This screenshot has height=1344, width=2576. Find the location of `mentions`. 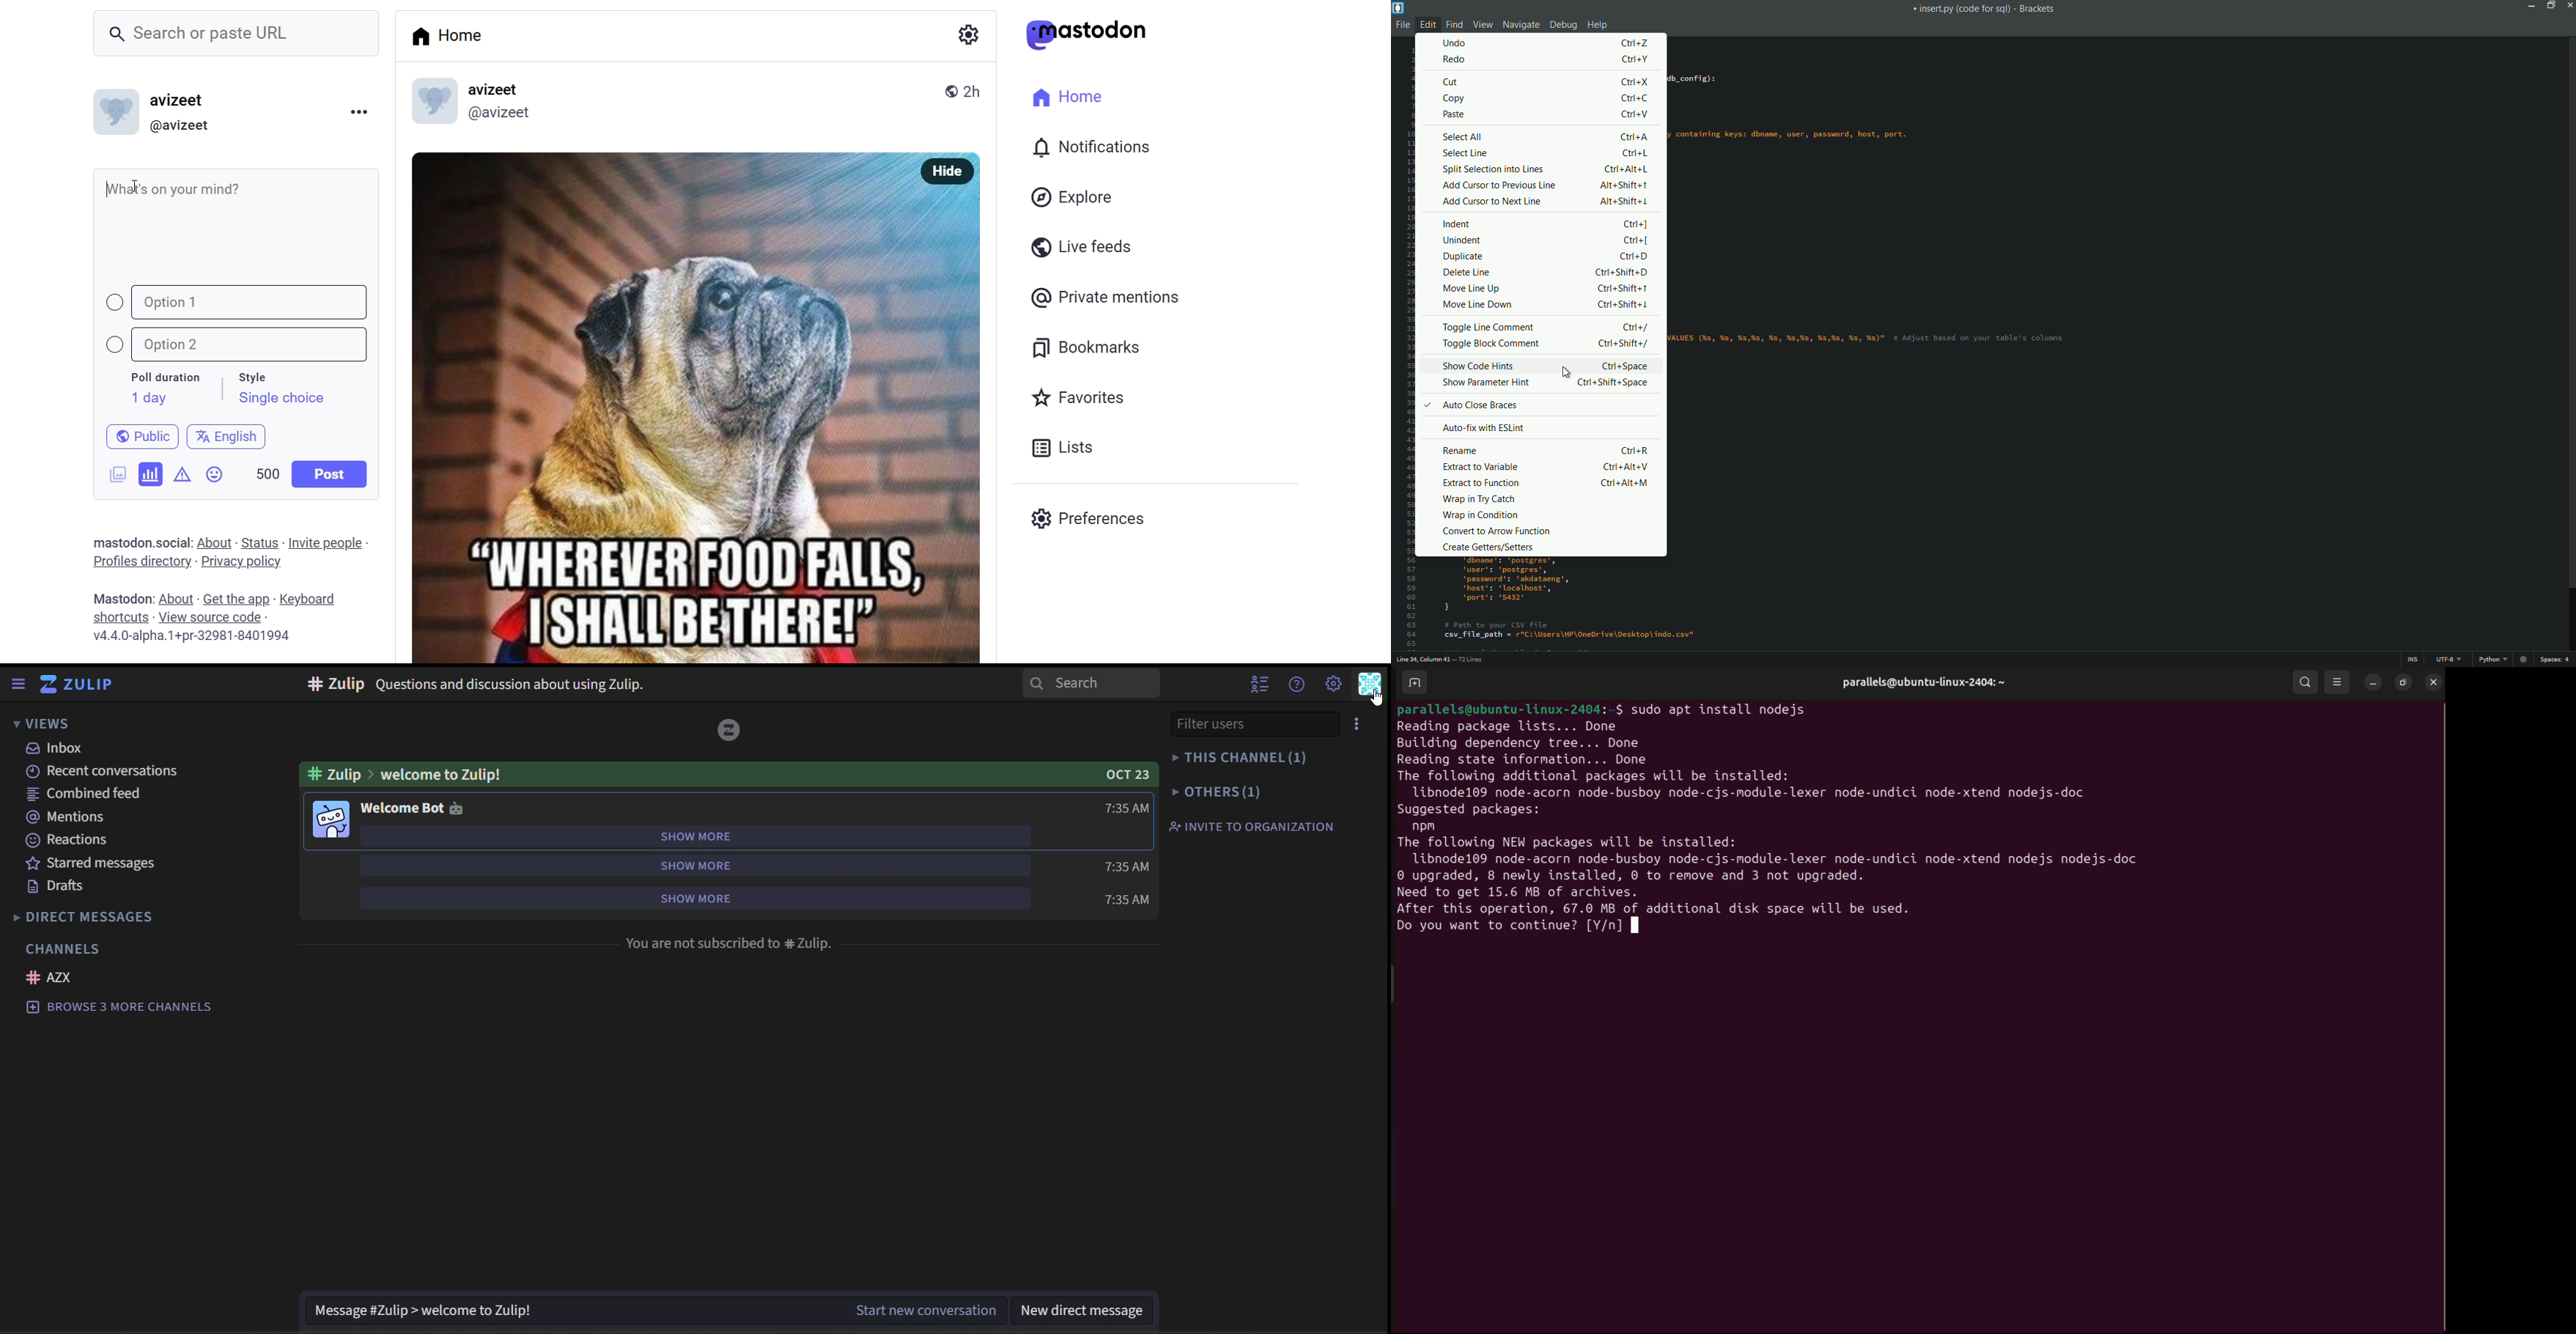

mentions is located at coordinates (67, 817).